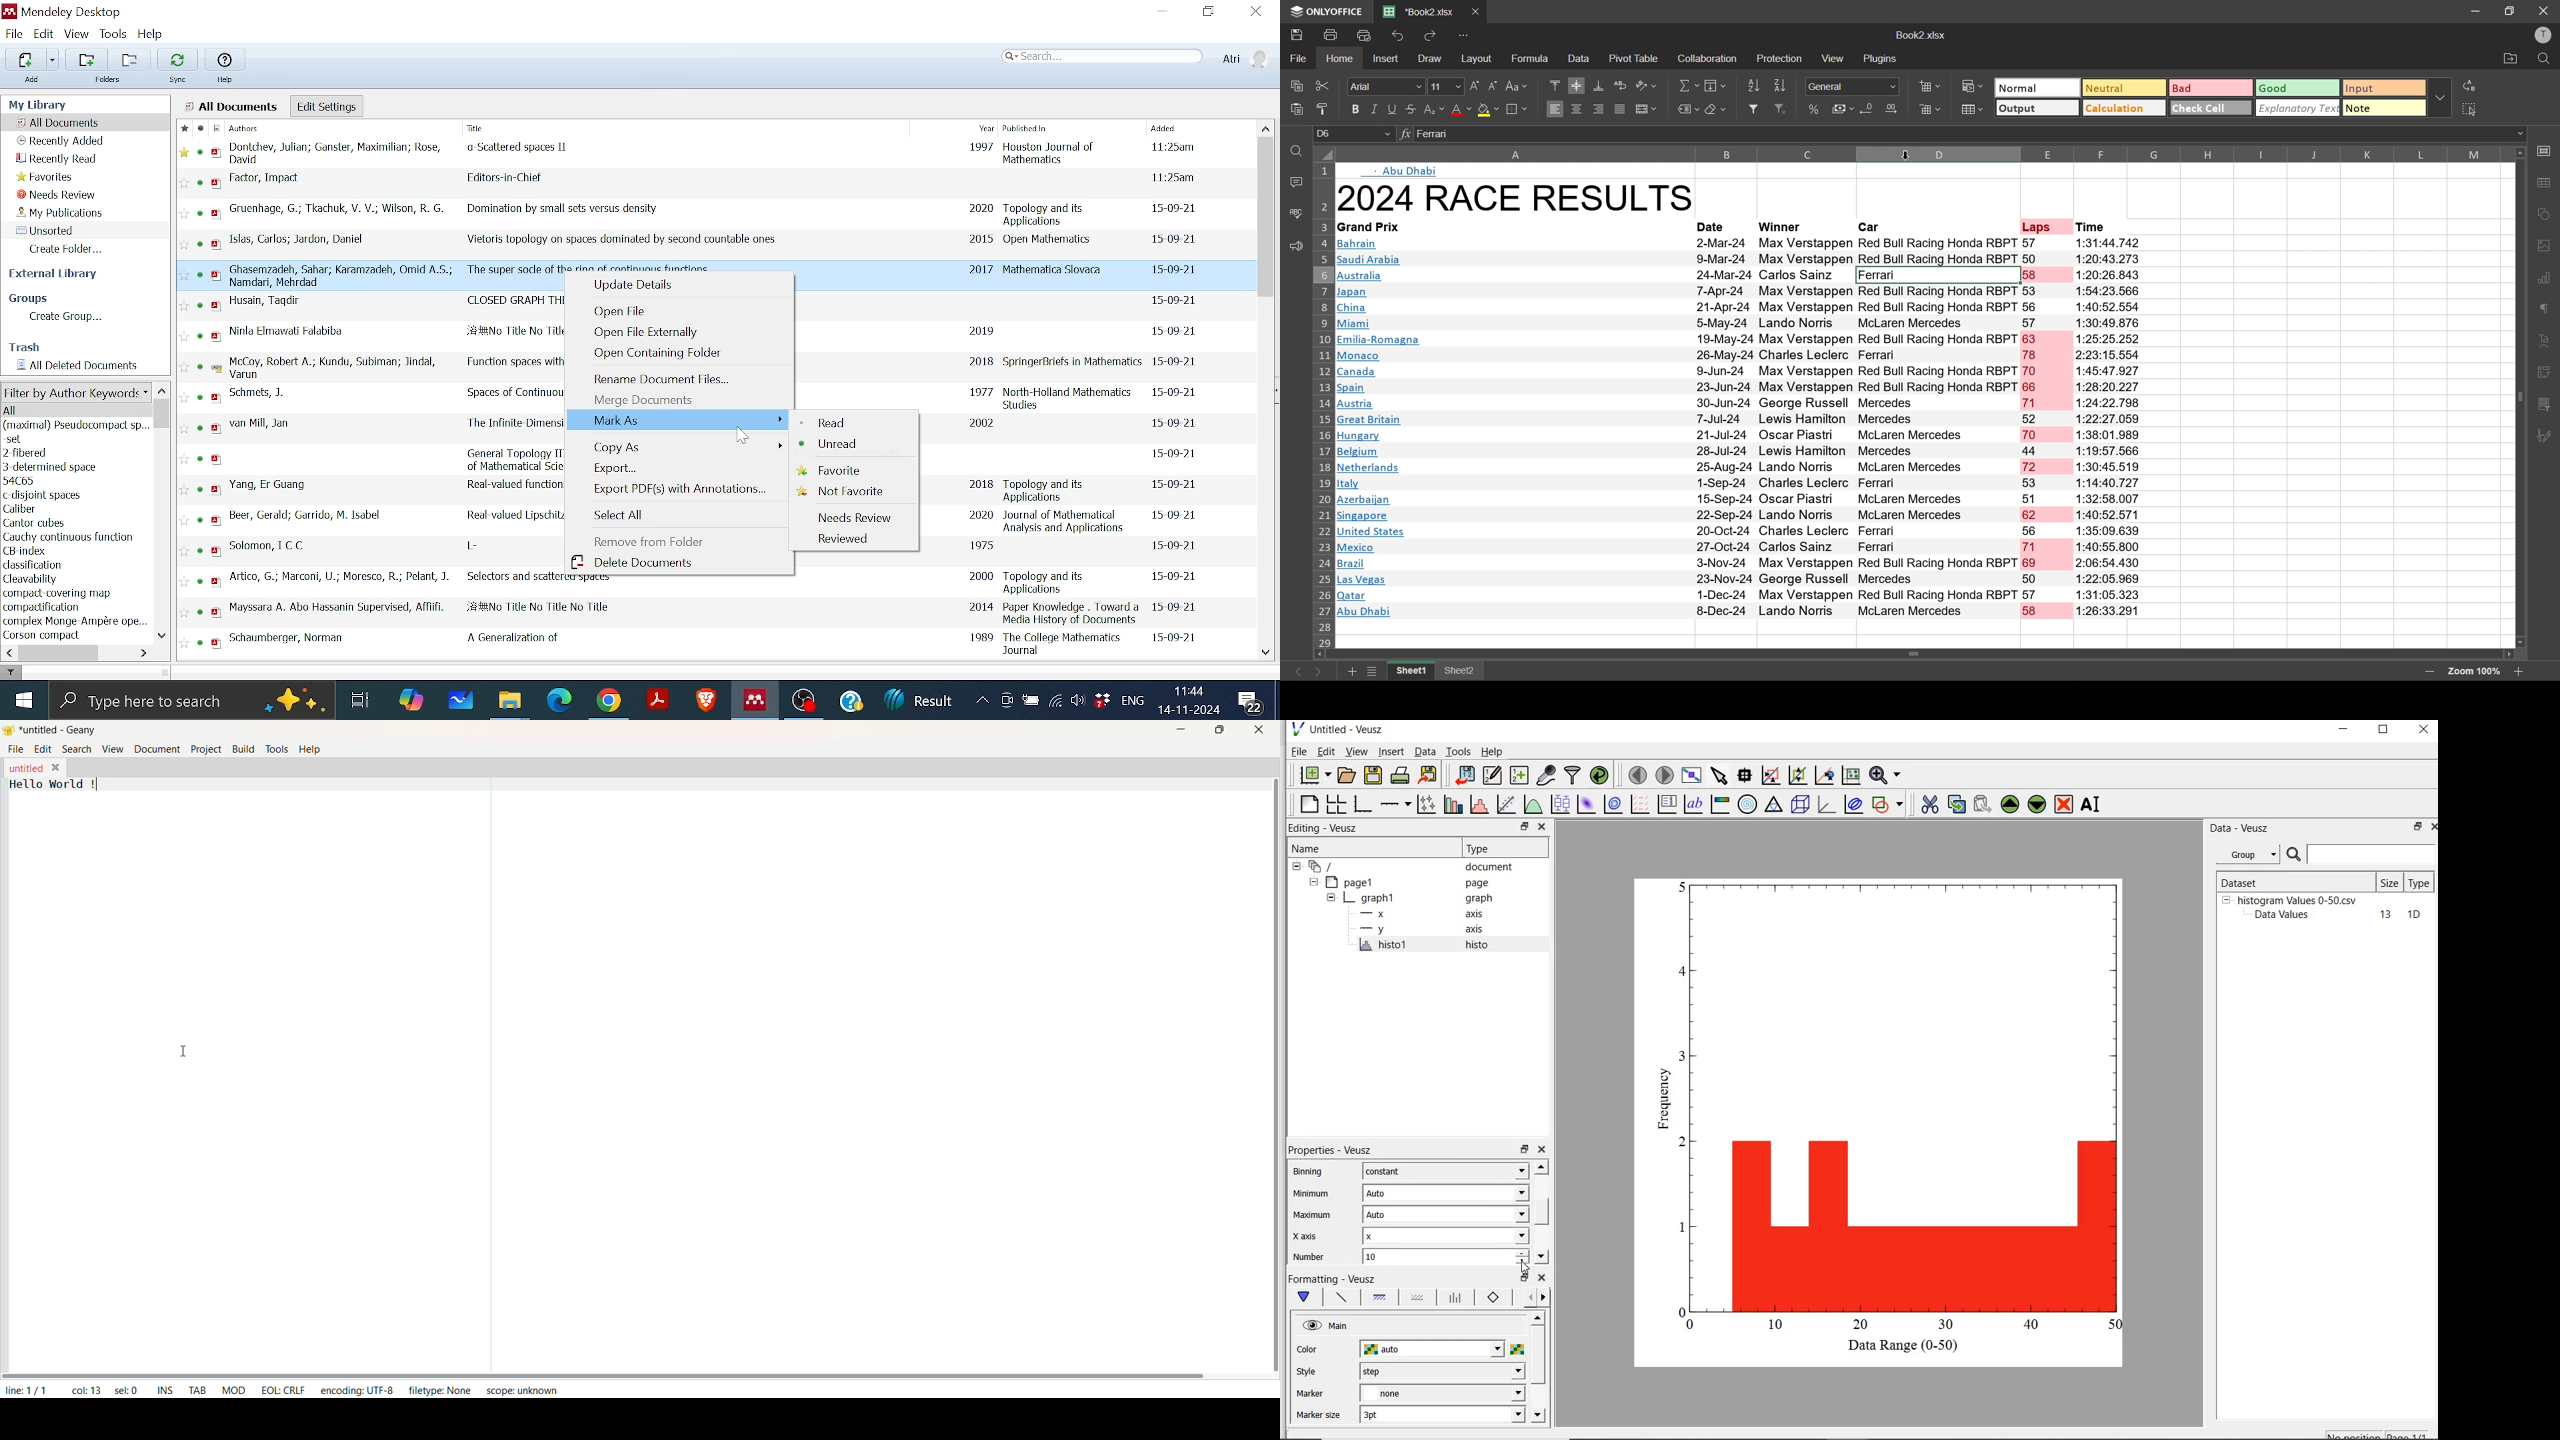  Describe the element at coordinates (365, 699) in the screenshot. I see `Task View` at that location.